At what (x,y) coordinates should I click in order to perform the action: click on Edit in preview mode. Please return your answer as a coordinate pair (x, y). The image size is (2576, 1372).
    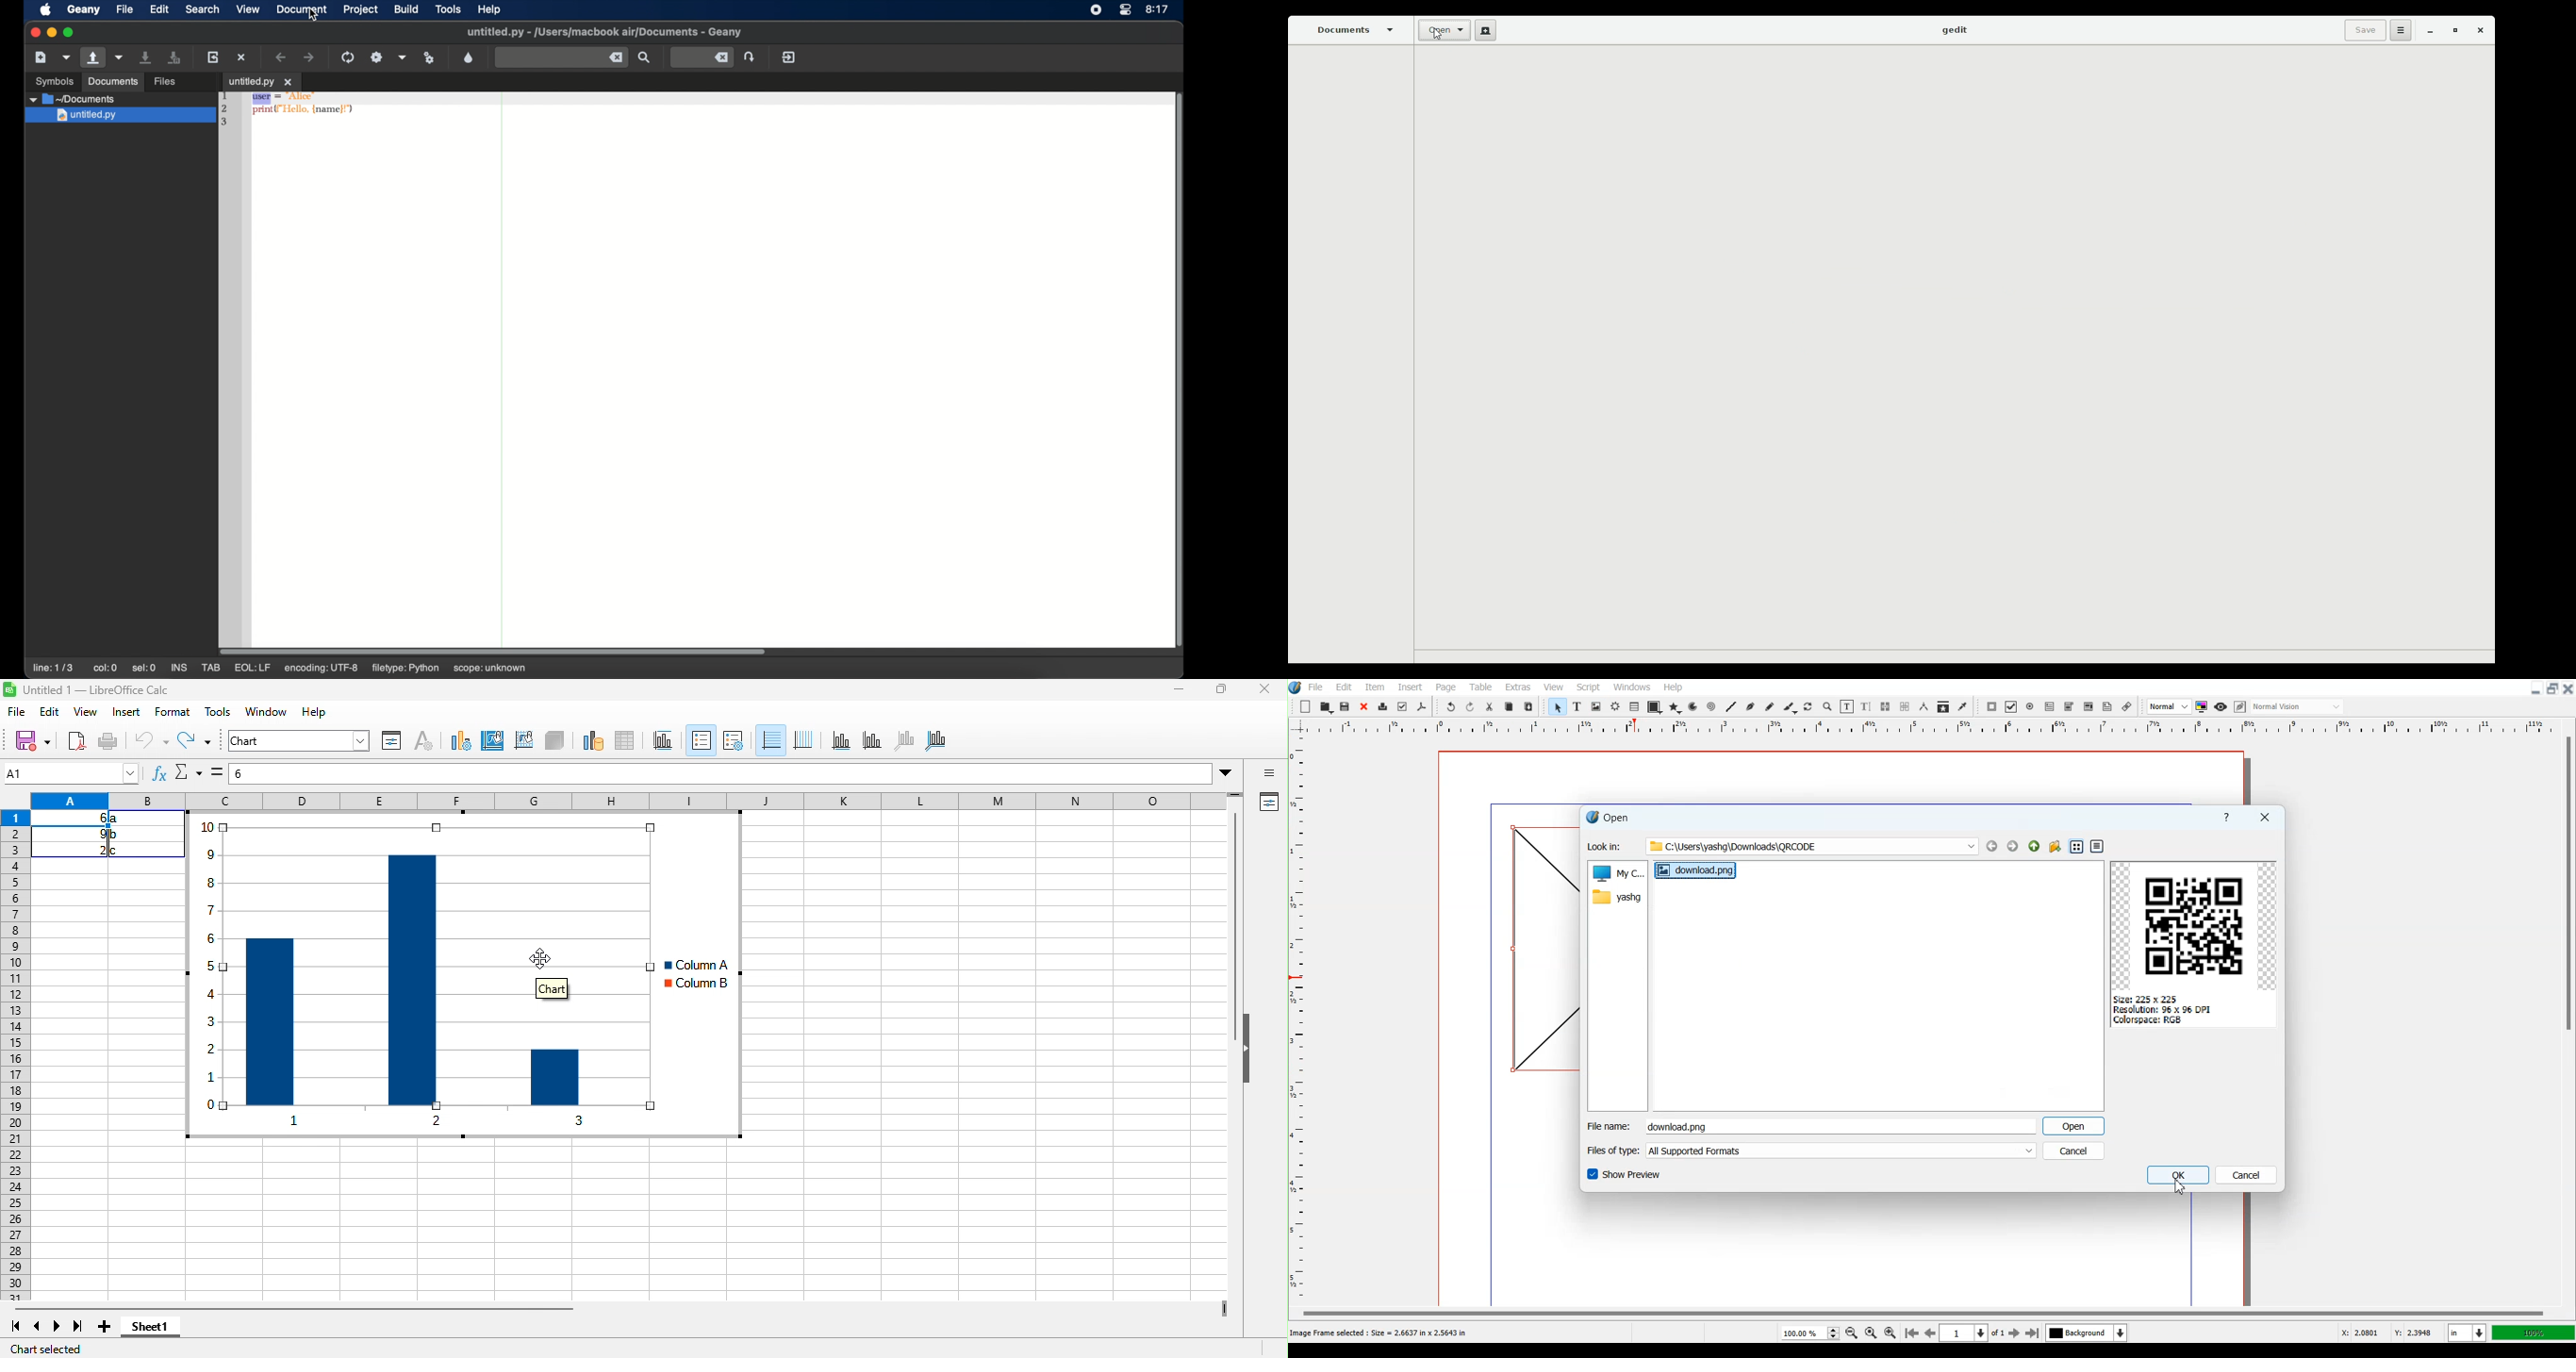
    Looking at the image, I should click on (2241, 707).